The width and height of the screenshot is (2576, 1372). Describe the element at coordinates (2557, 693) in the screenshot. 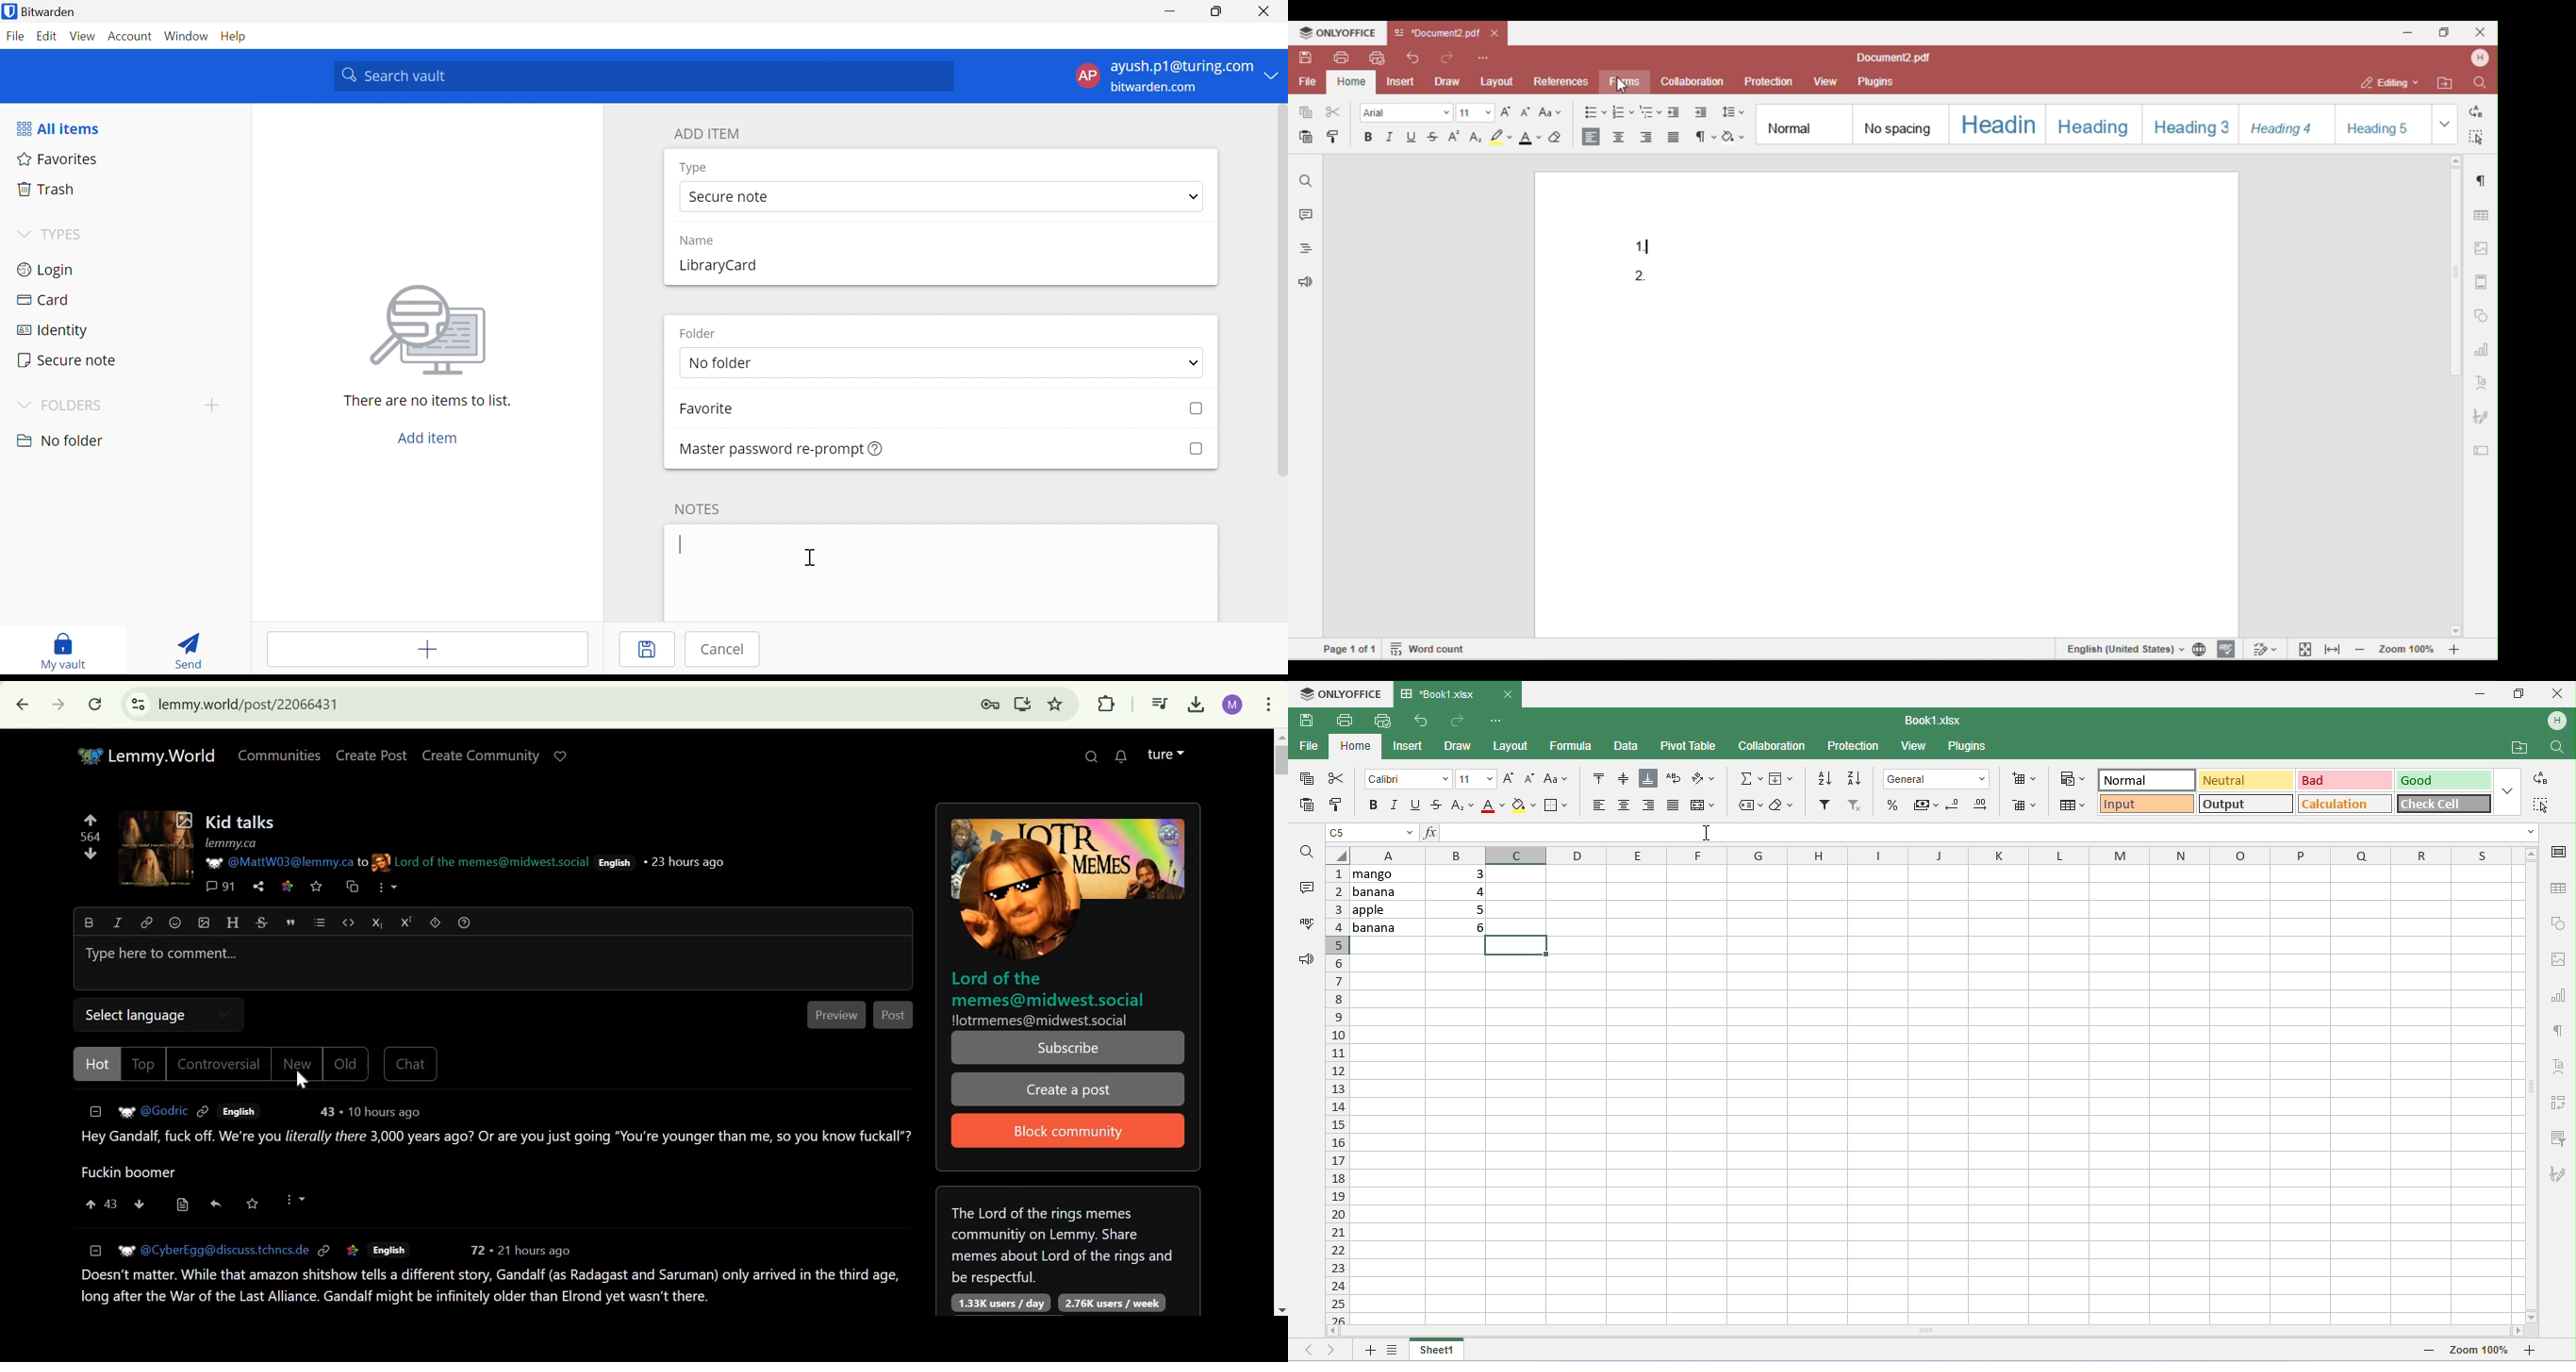

I see `close` at that location.